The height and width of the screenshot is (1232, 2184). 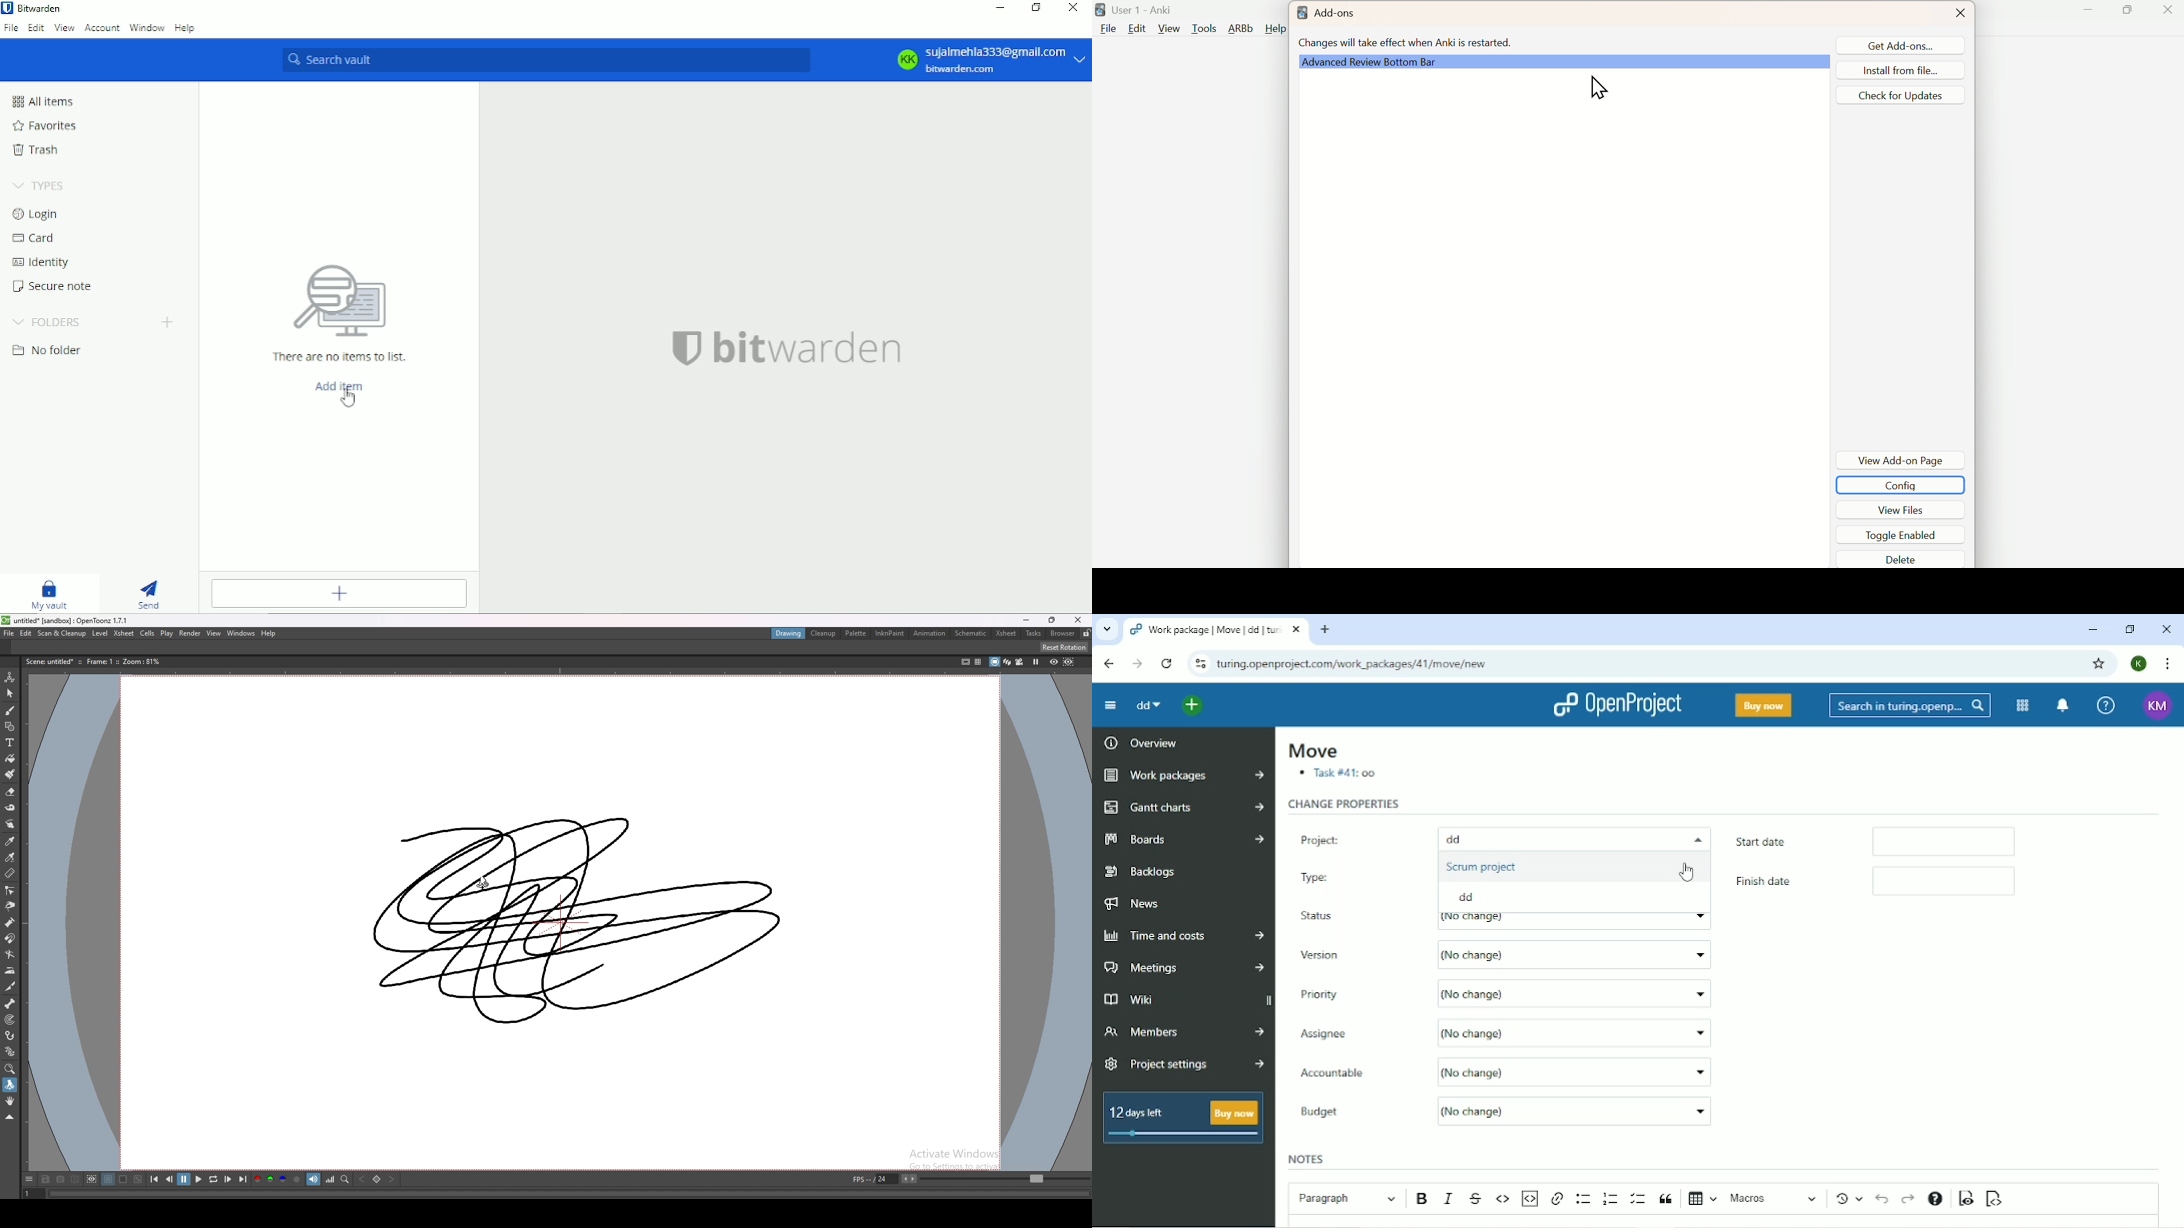 What do you see at coordinates (1897, 45) in the screenshot?
I see `Get Add-ons...` at bounding box center [1897, 45].